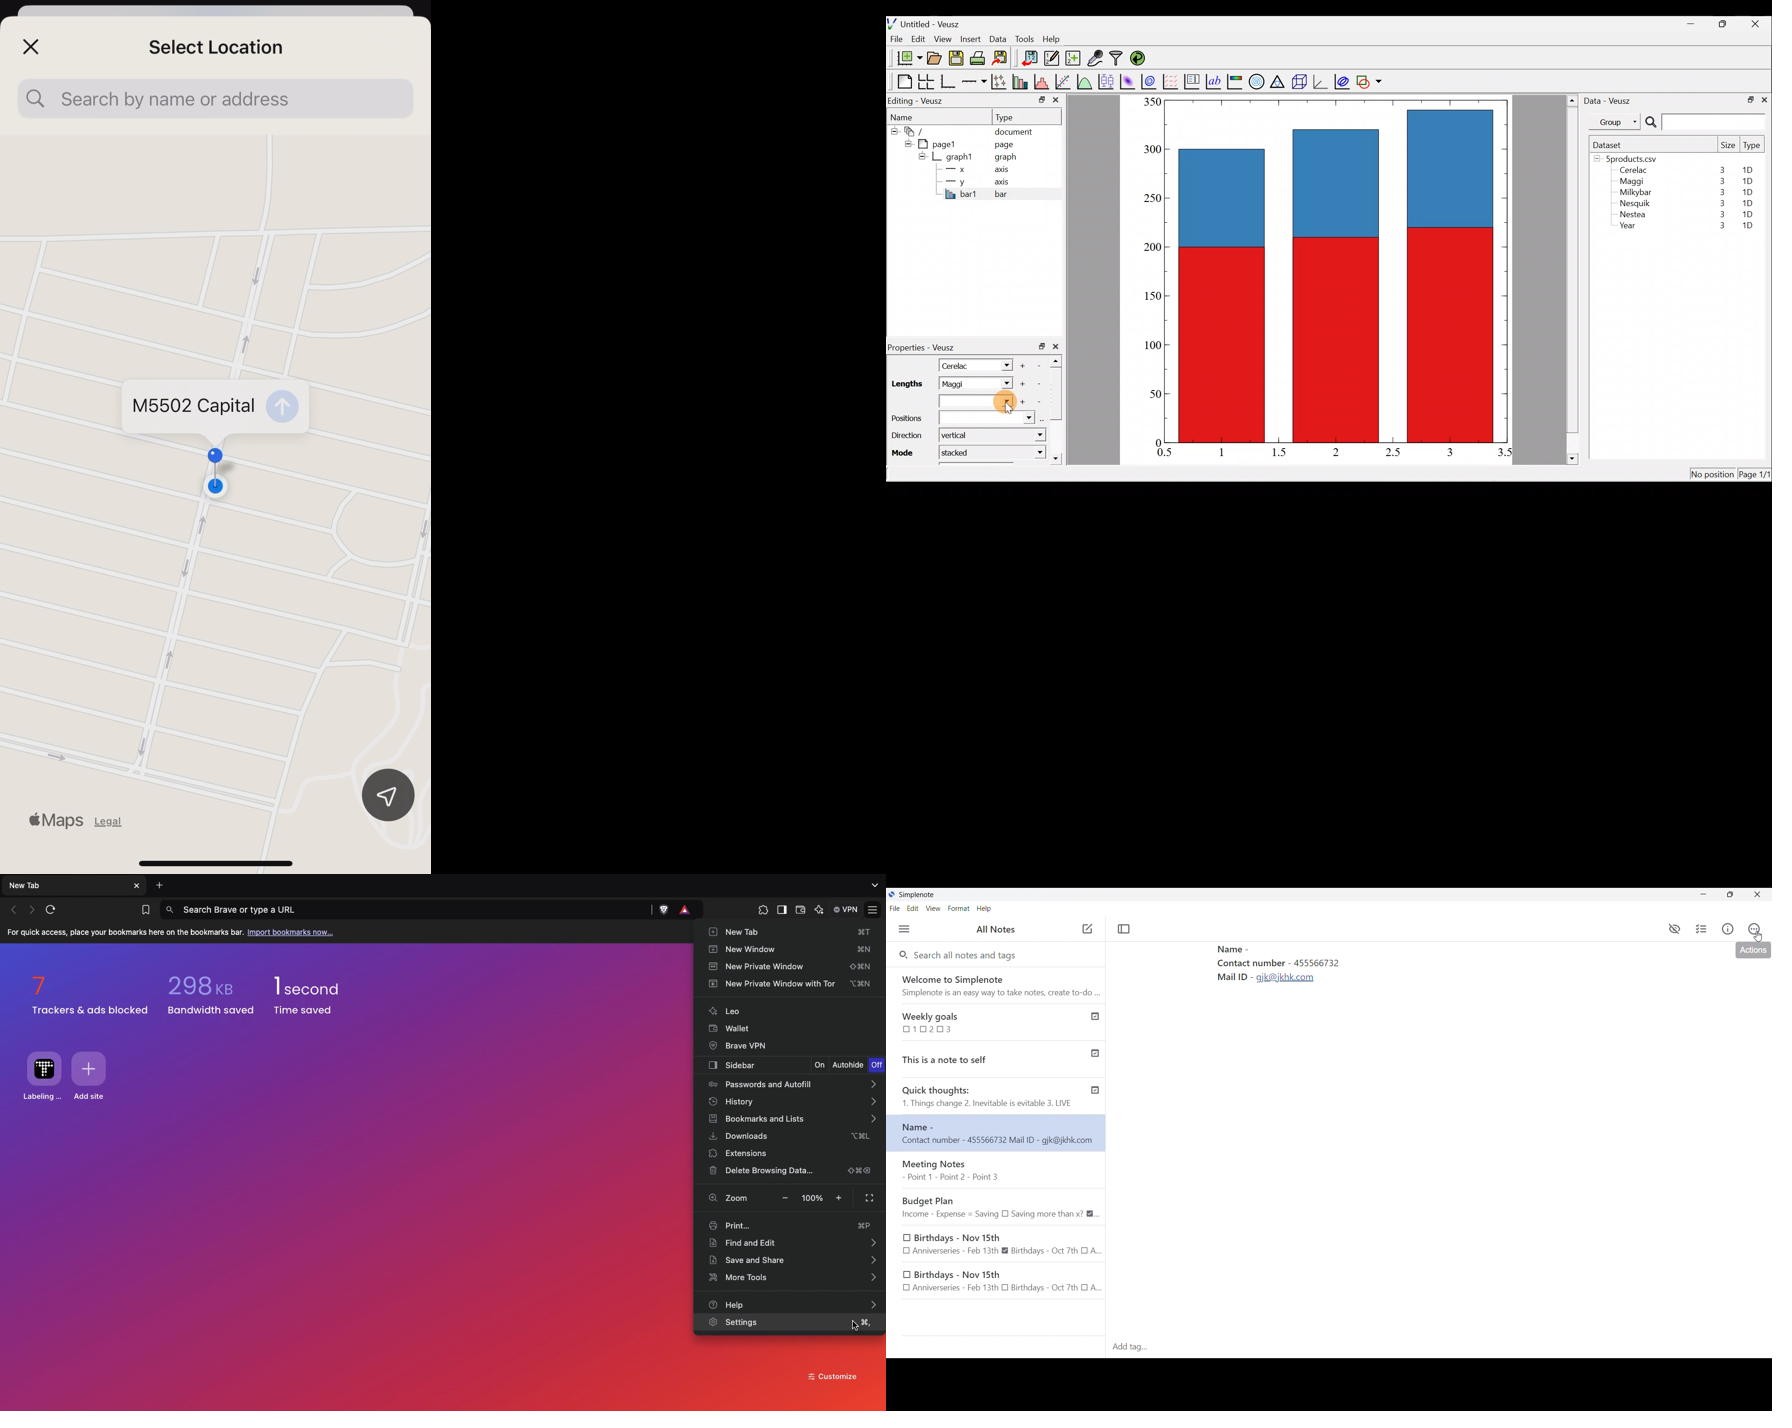 The image size is (1792, 1428). Describe the element at coordinates (1704, 122) in the screenshot. I see `Search bar` at that location.